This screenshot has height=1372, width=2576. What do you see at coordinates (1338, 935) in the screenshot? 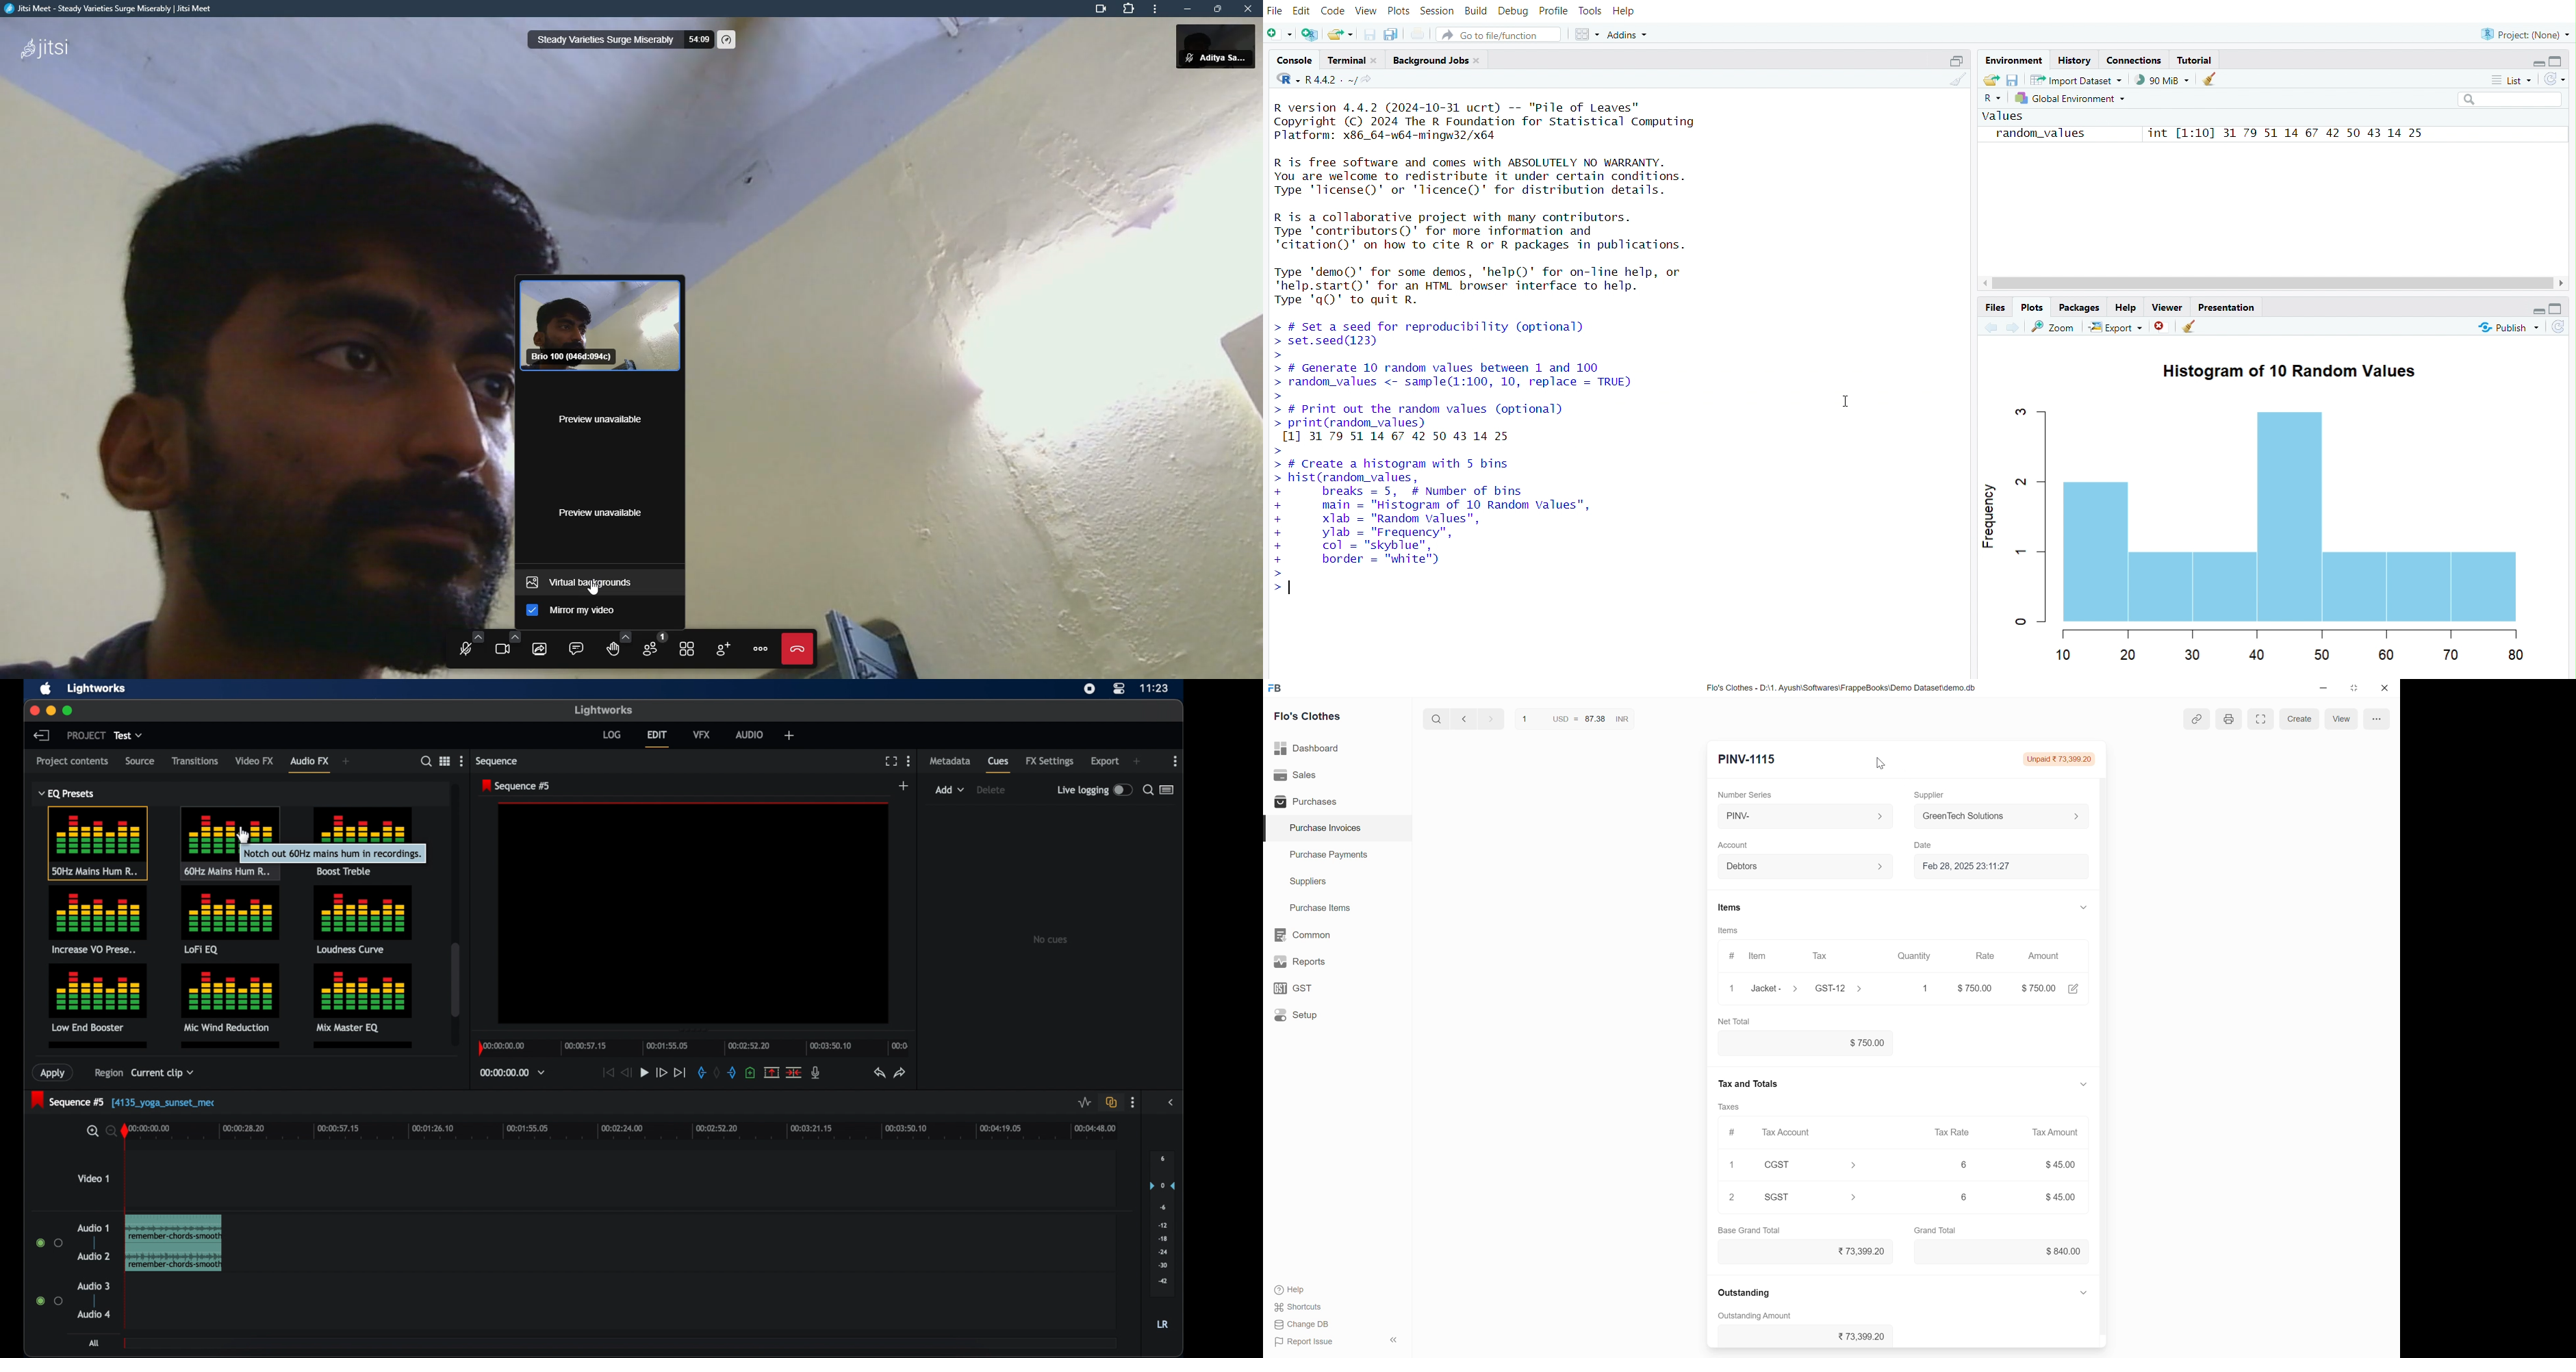
I see `Common` at bounding box center [1338, 935].